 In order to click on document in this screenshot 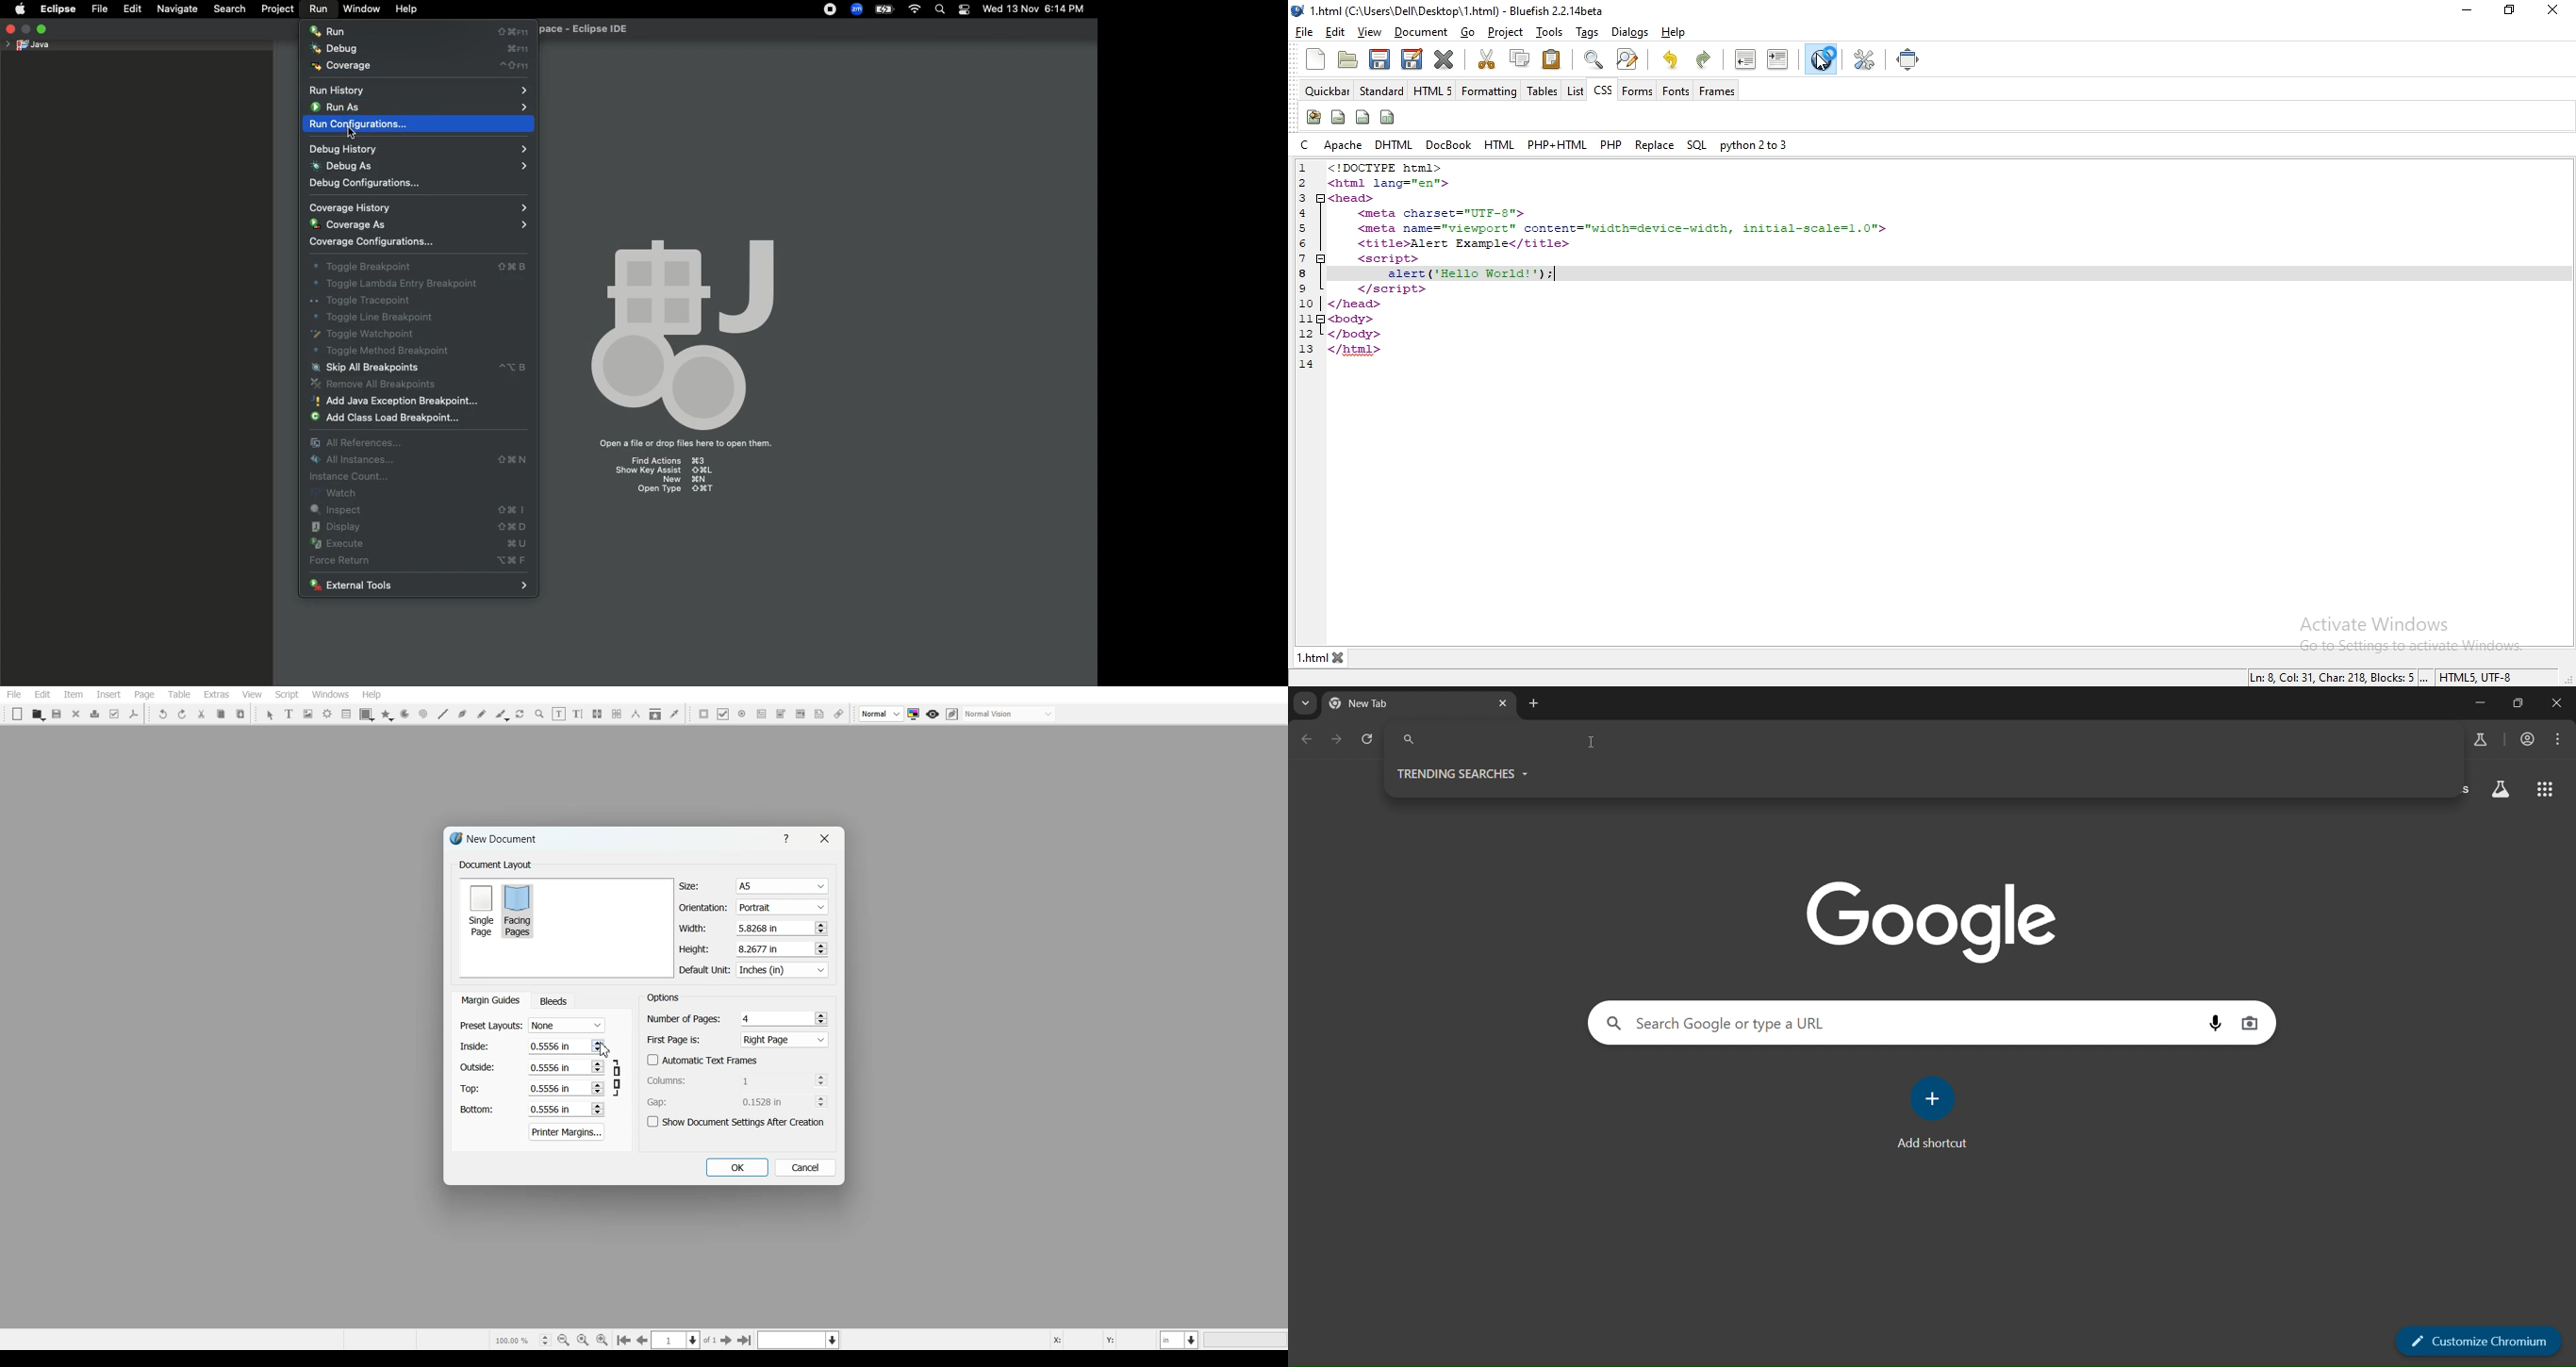, I will do `click(1420, 31)`.